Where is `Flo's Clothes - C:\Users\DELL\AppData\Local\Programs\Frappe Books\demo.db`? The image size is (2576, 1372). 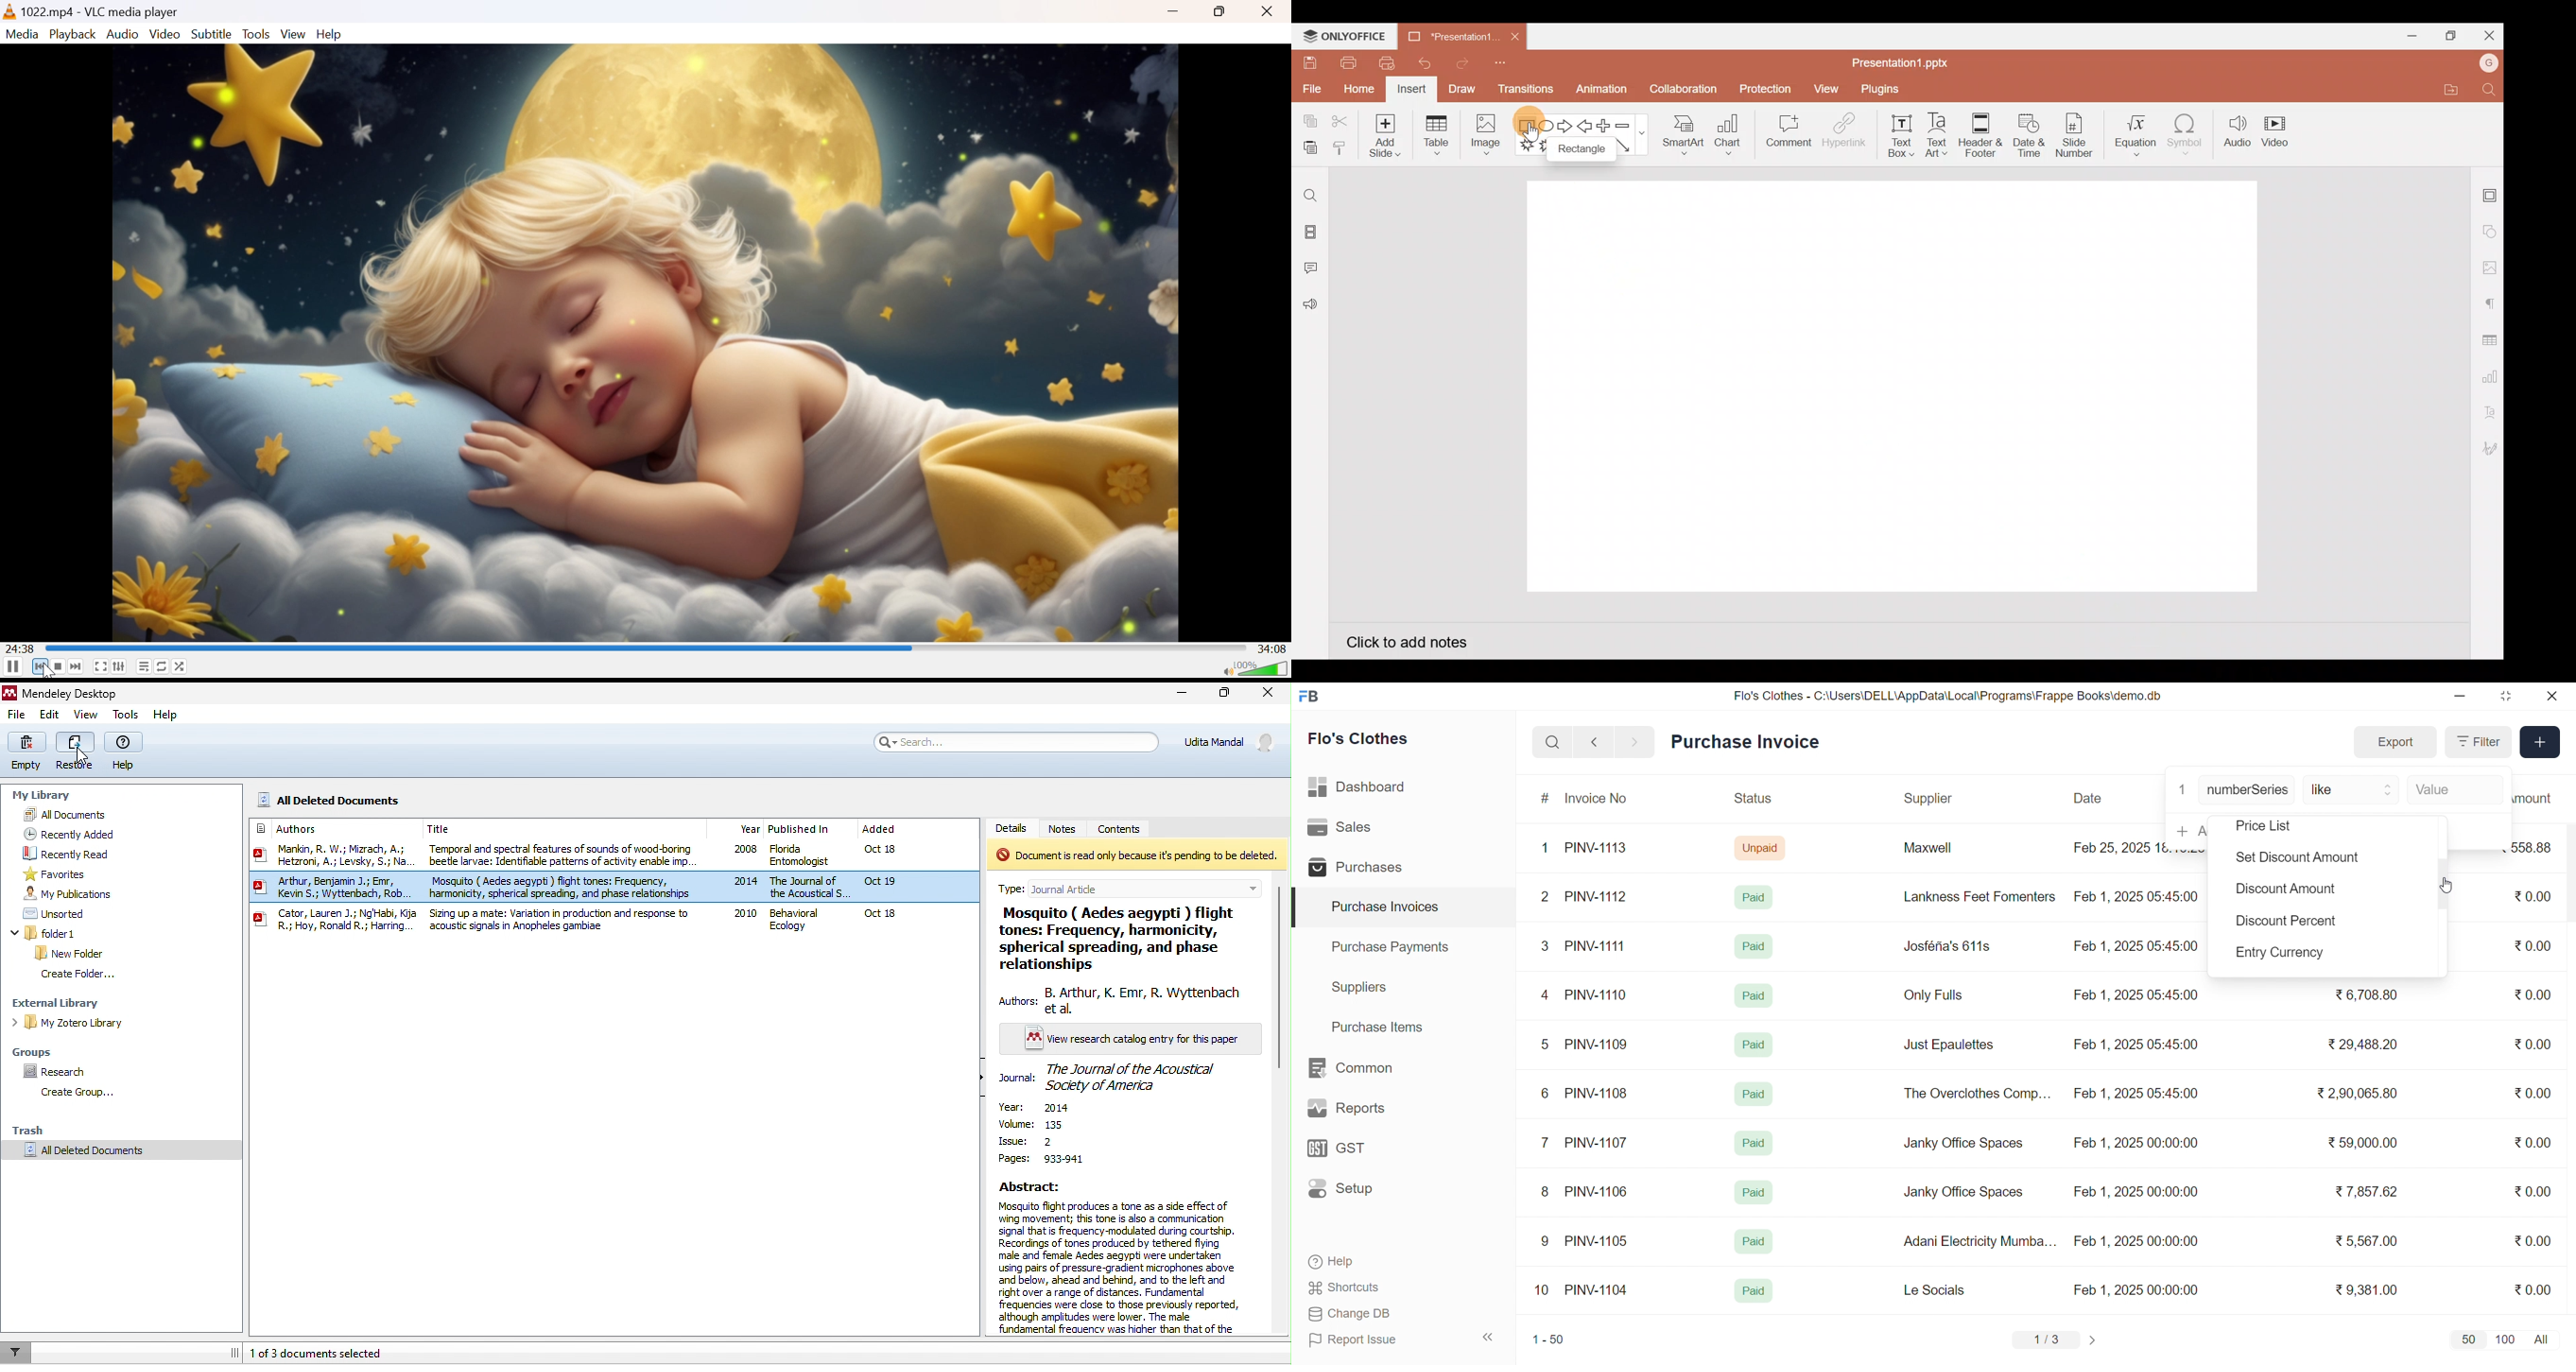 Flo's Clothes - C:\Users\DELL\AppData\Local\Programs\Frappe Books\demo.db is located at coordinates (1948, 696).